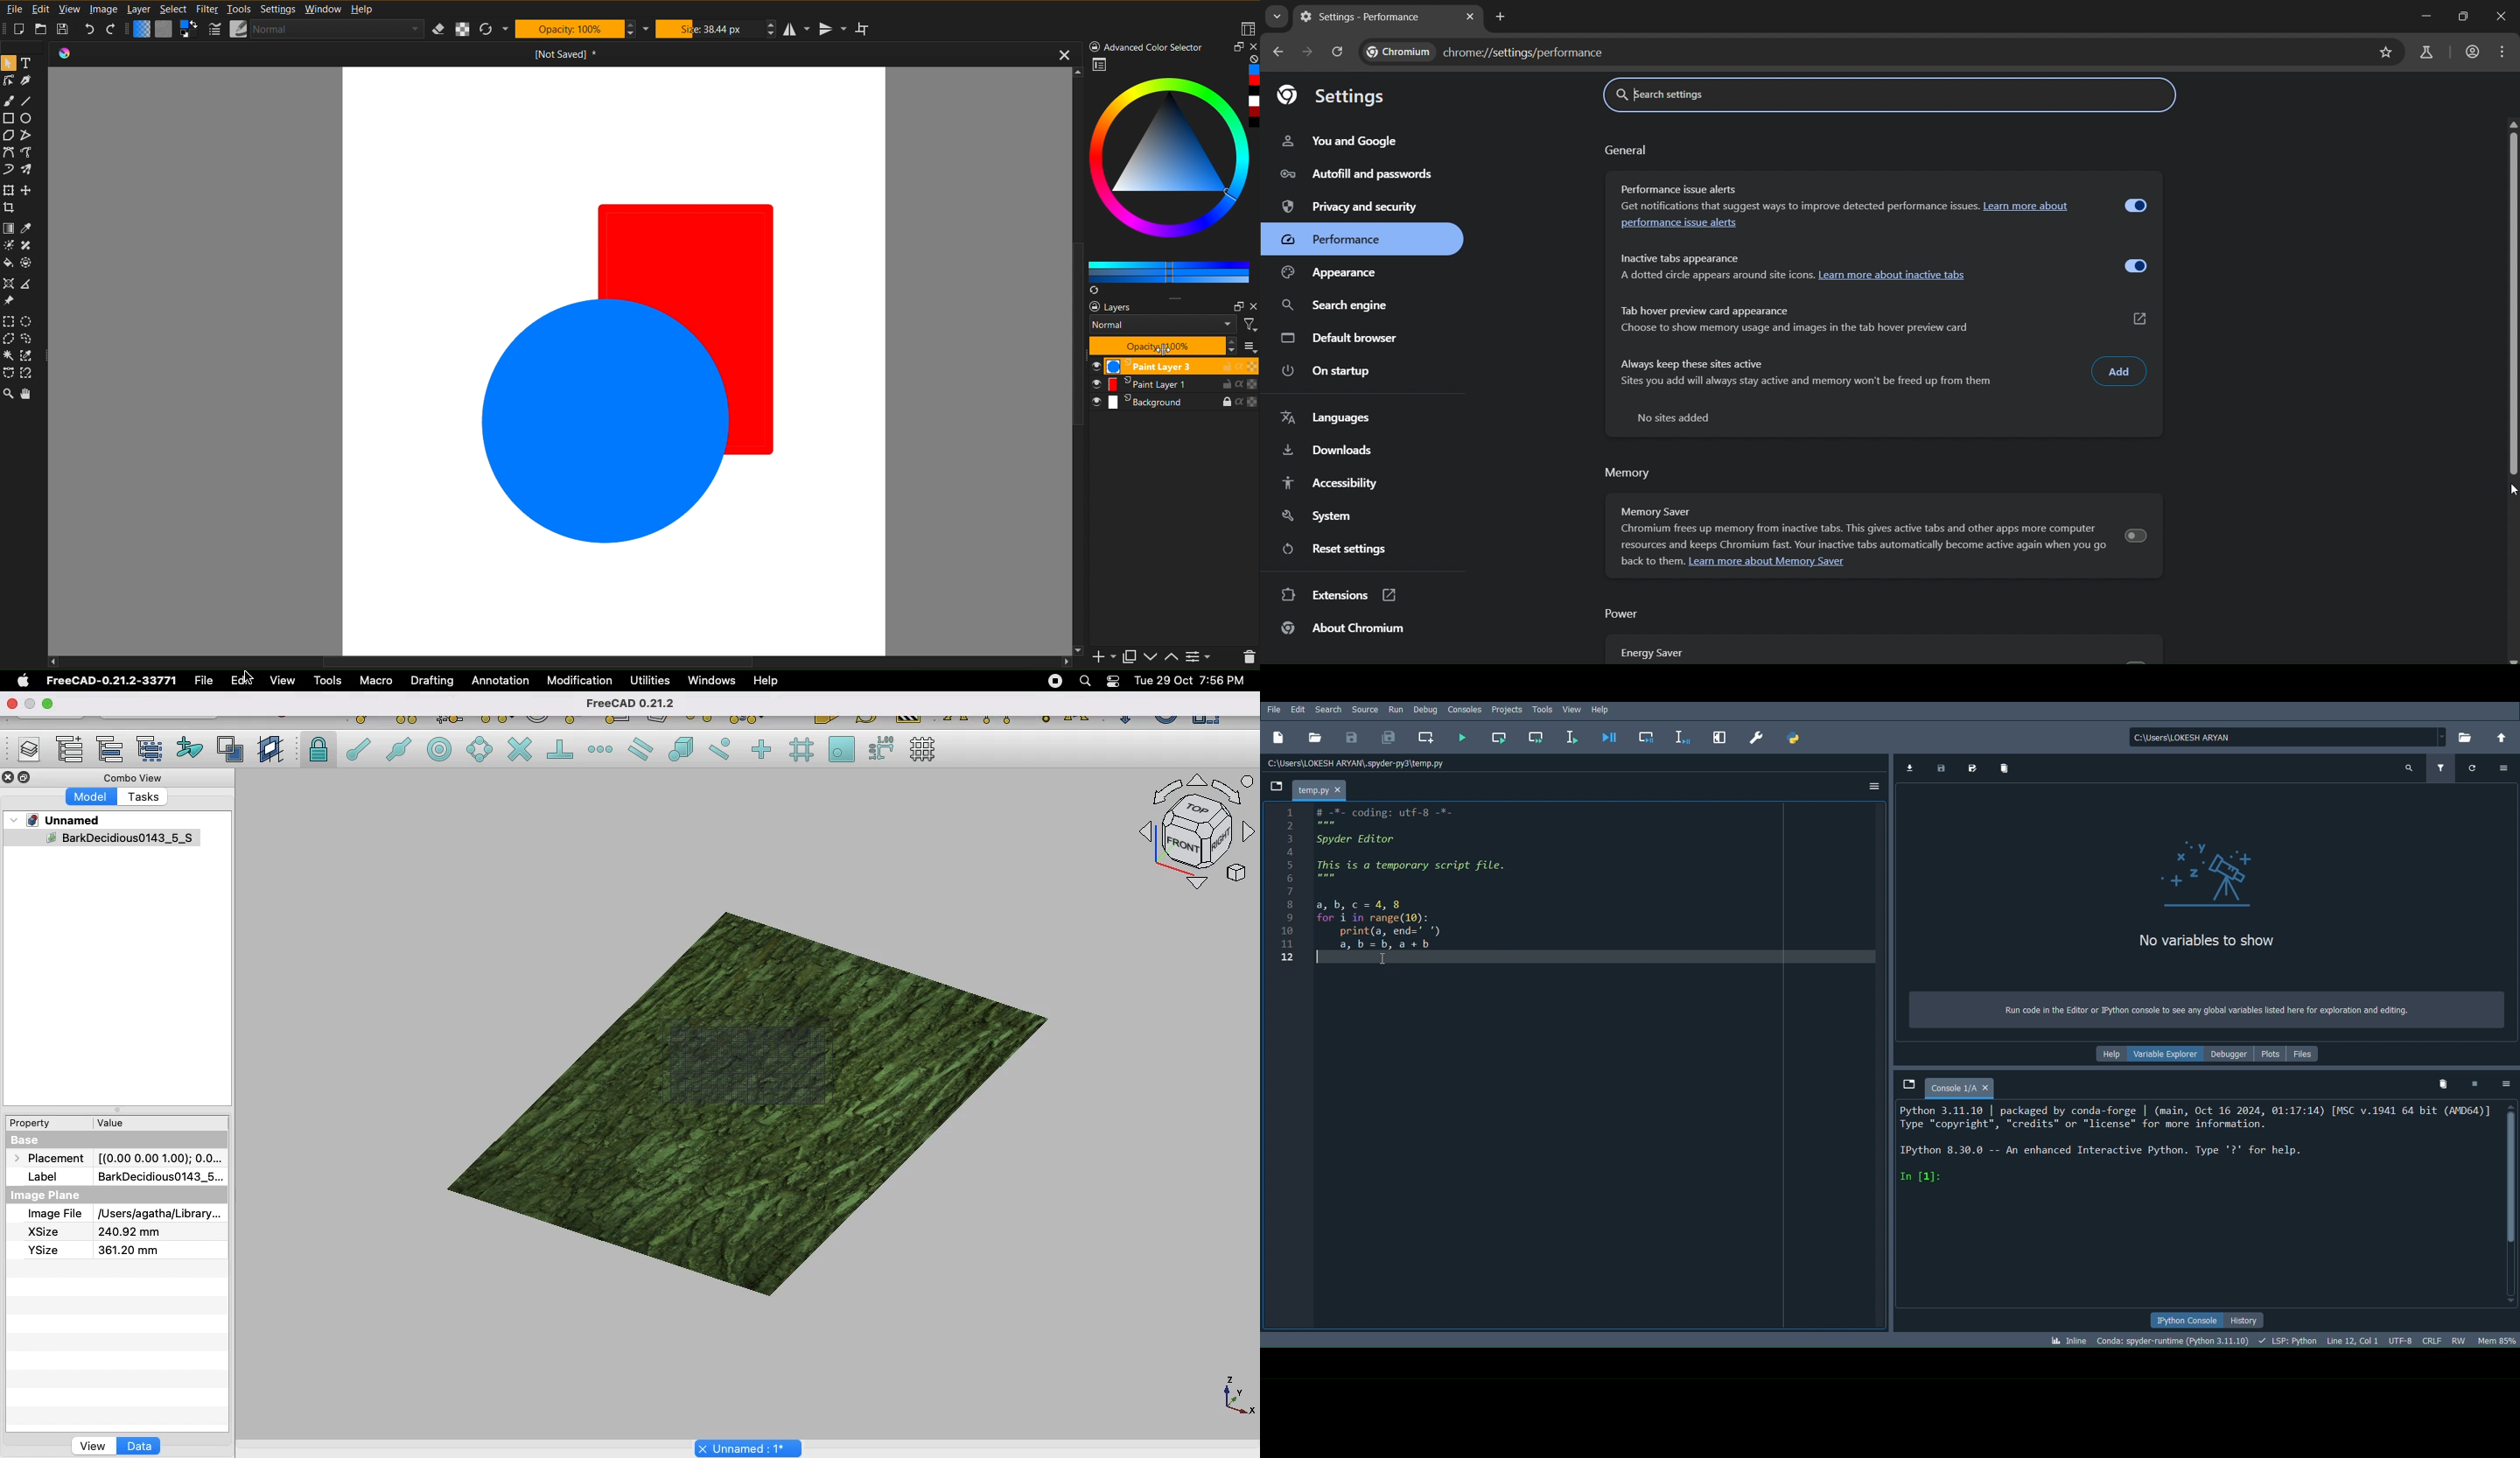  What do you see at coordinates (563, 751) in the screenshot?
I see `Snap perpendicular` at bounding box center [563, 751].